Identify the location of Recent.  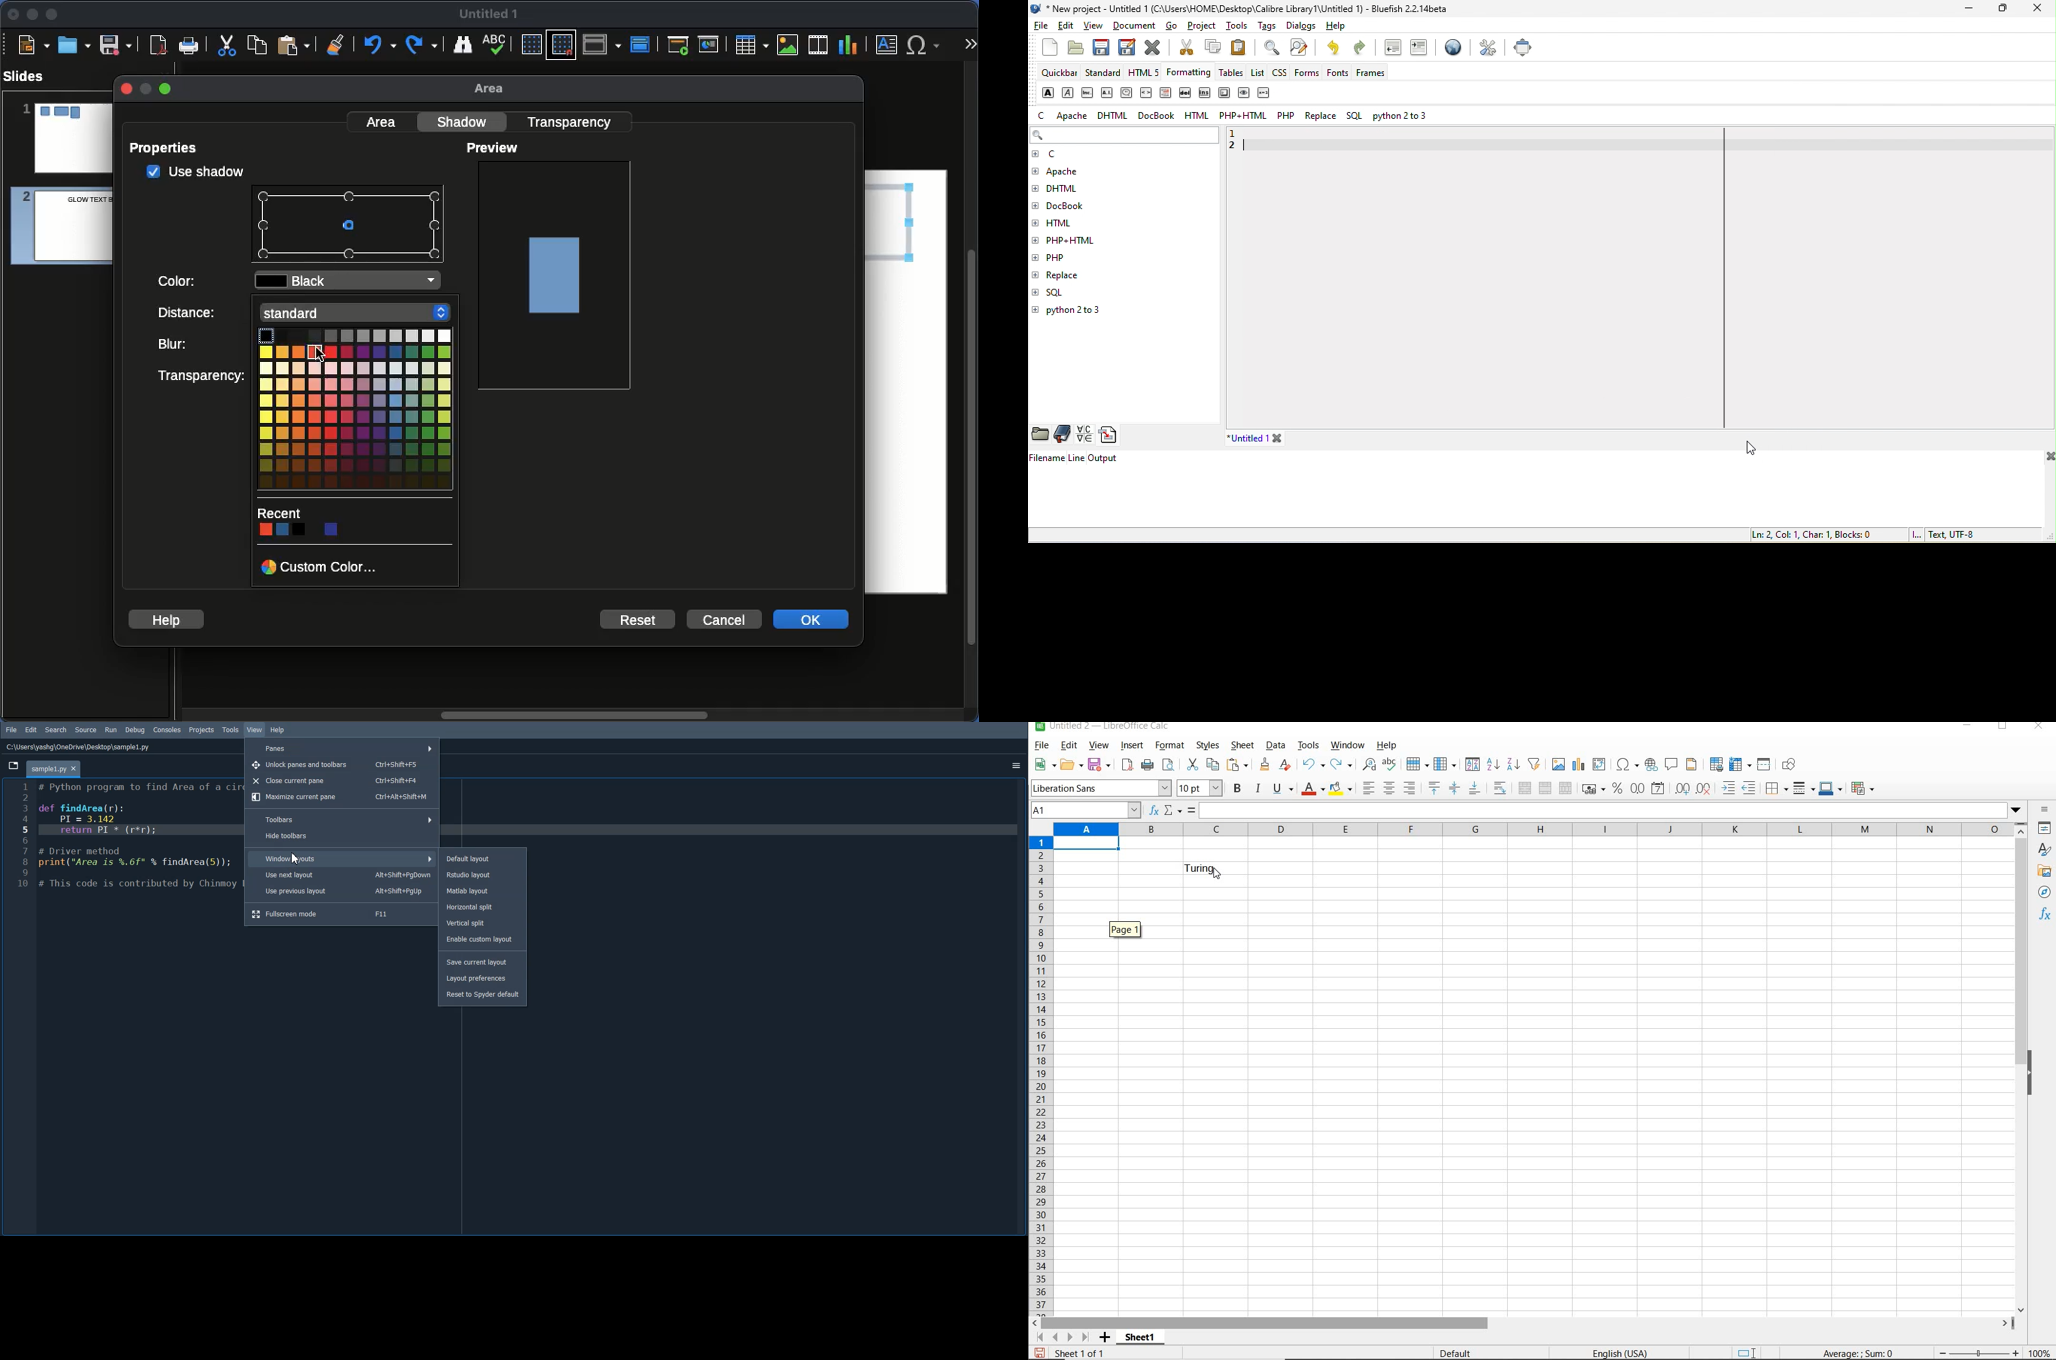
(280, 511).